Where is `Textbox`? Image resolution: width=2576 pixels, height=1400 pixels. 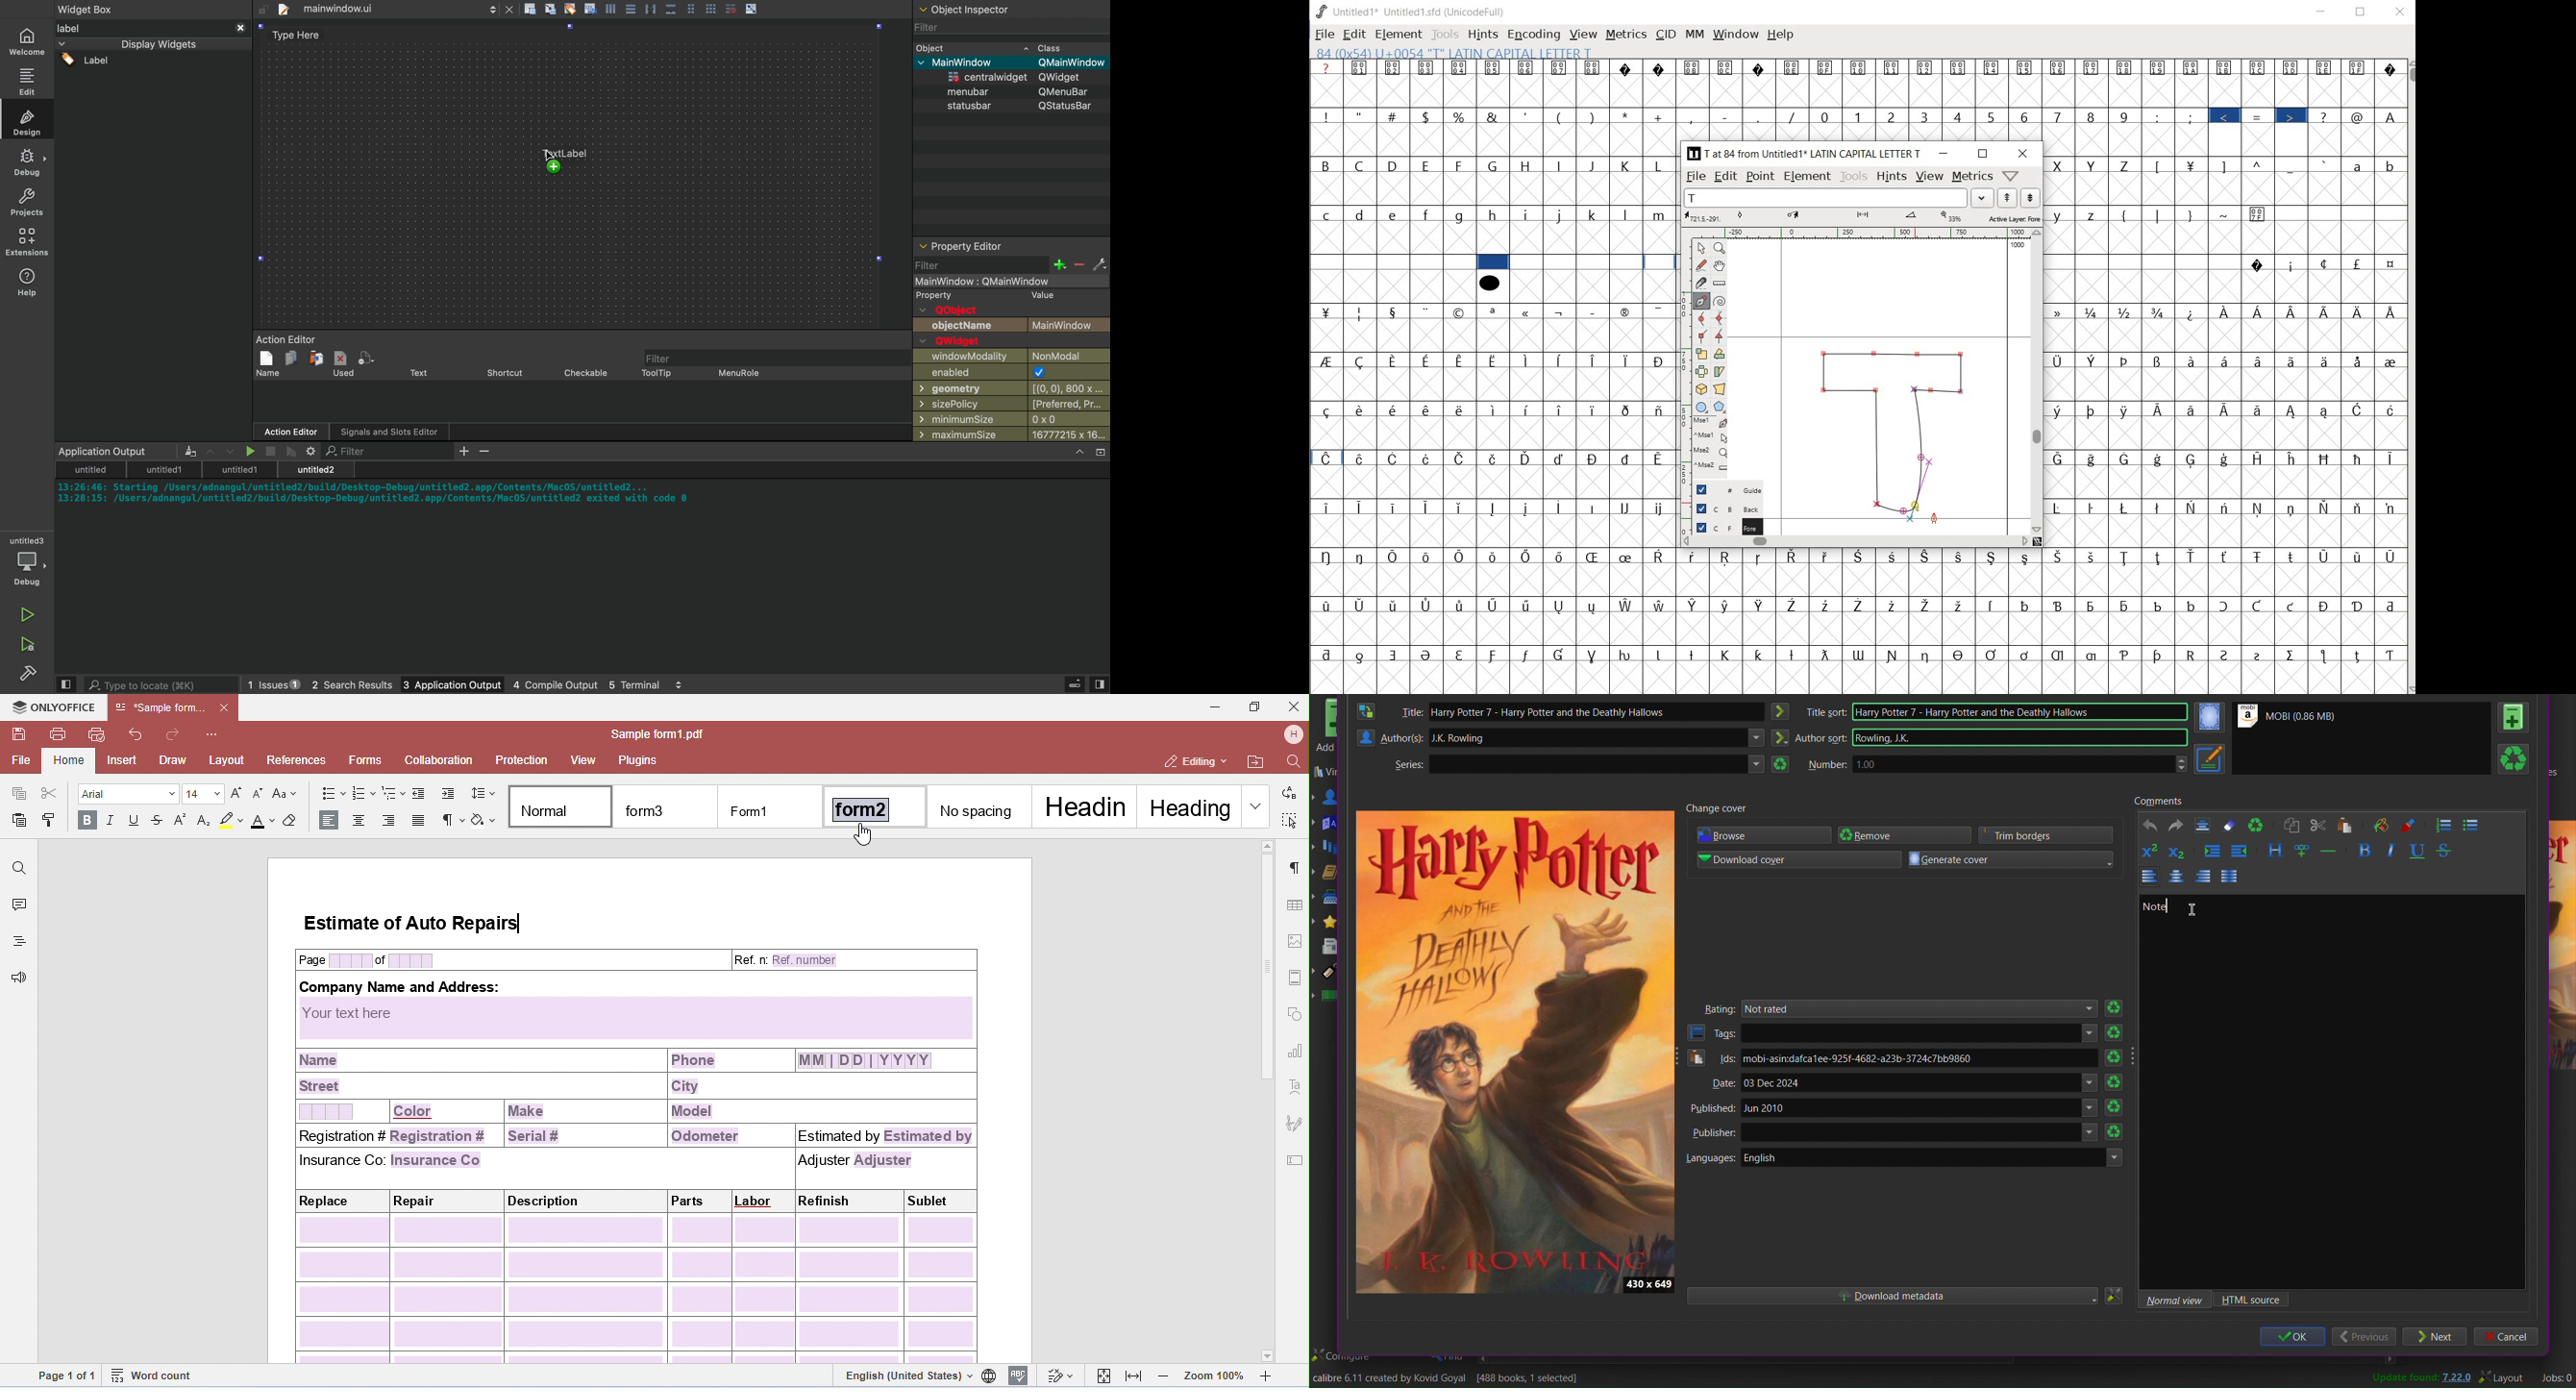 Textbox is located at coordinates (2203, 824).